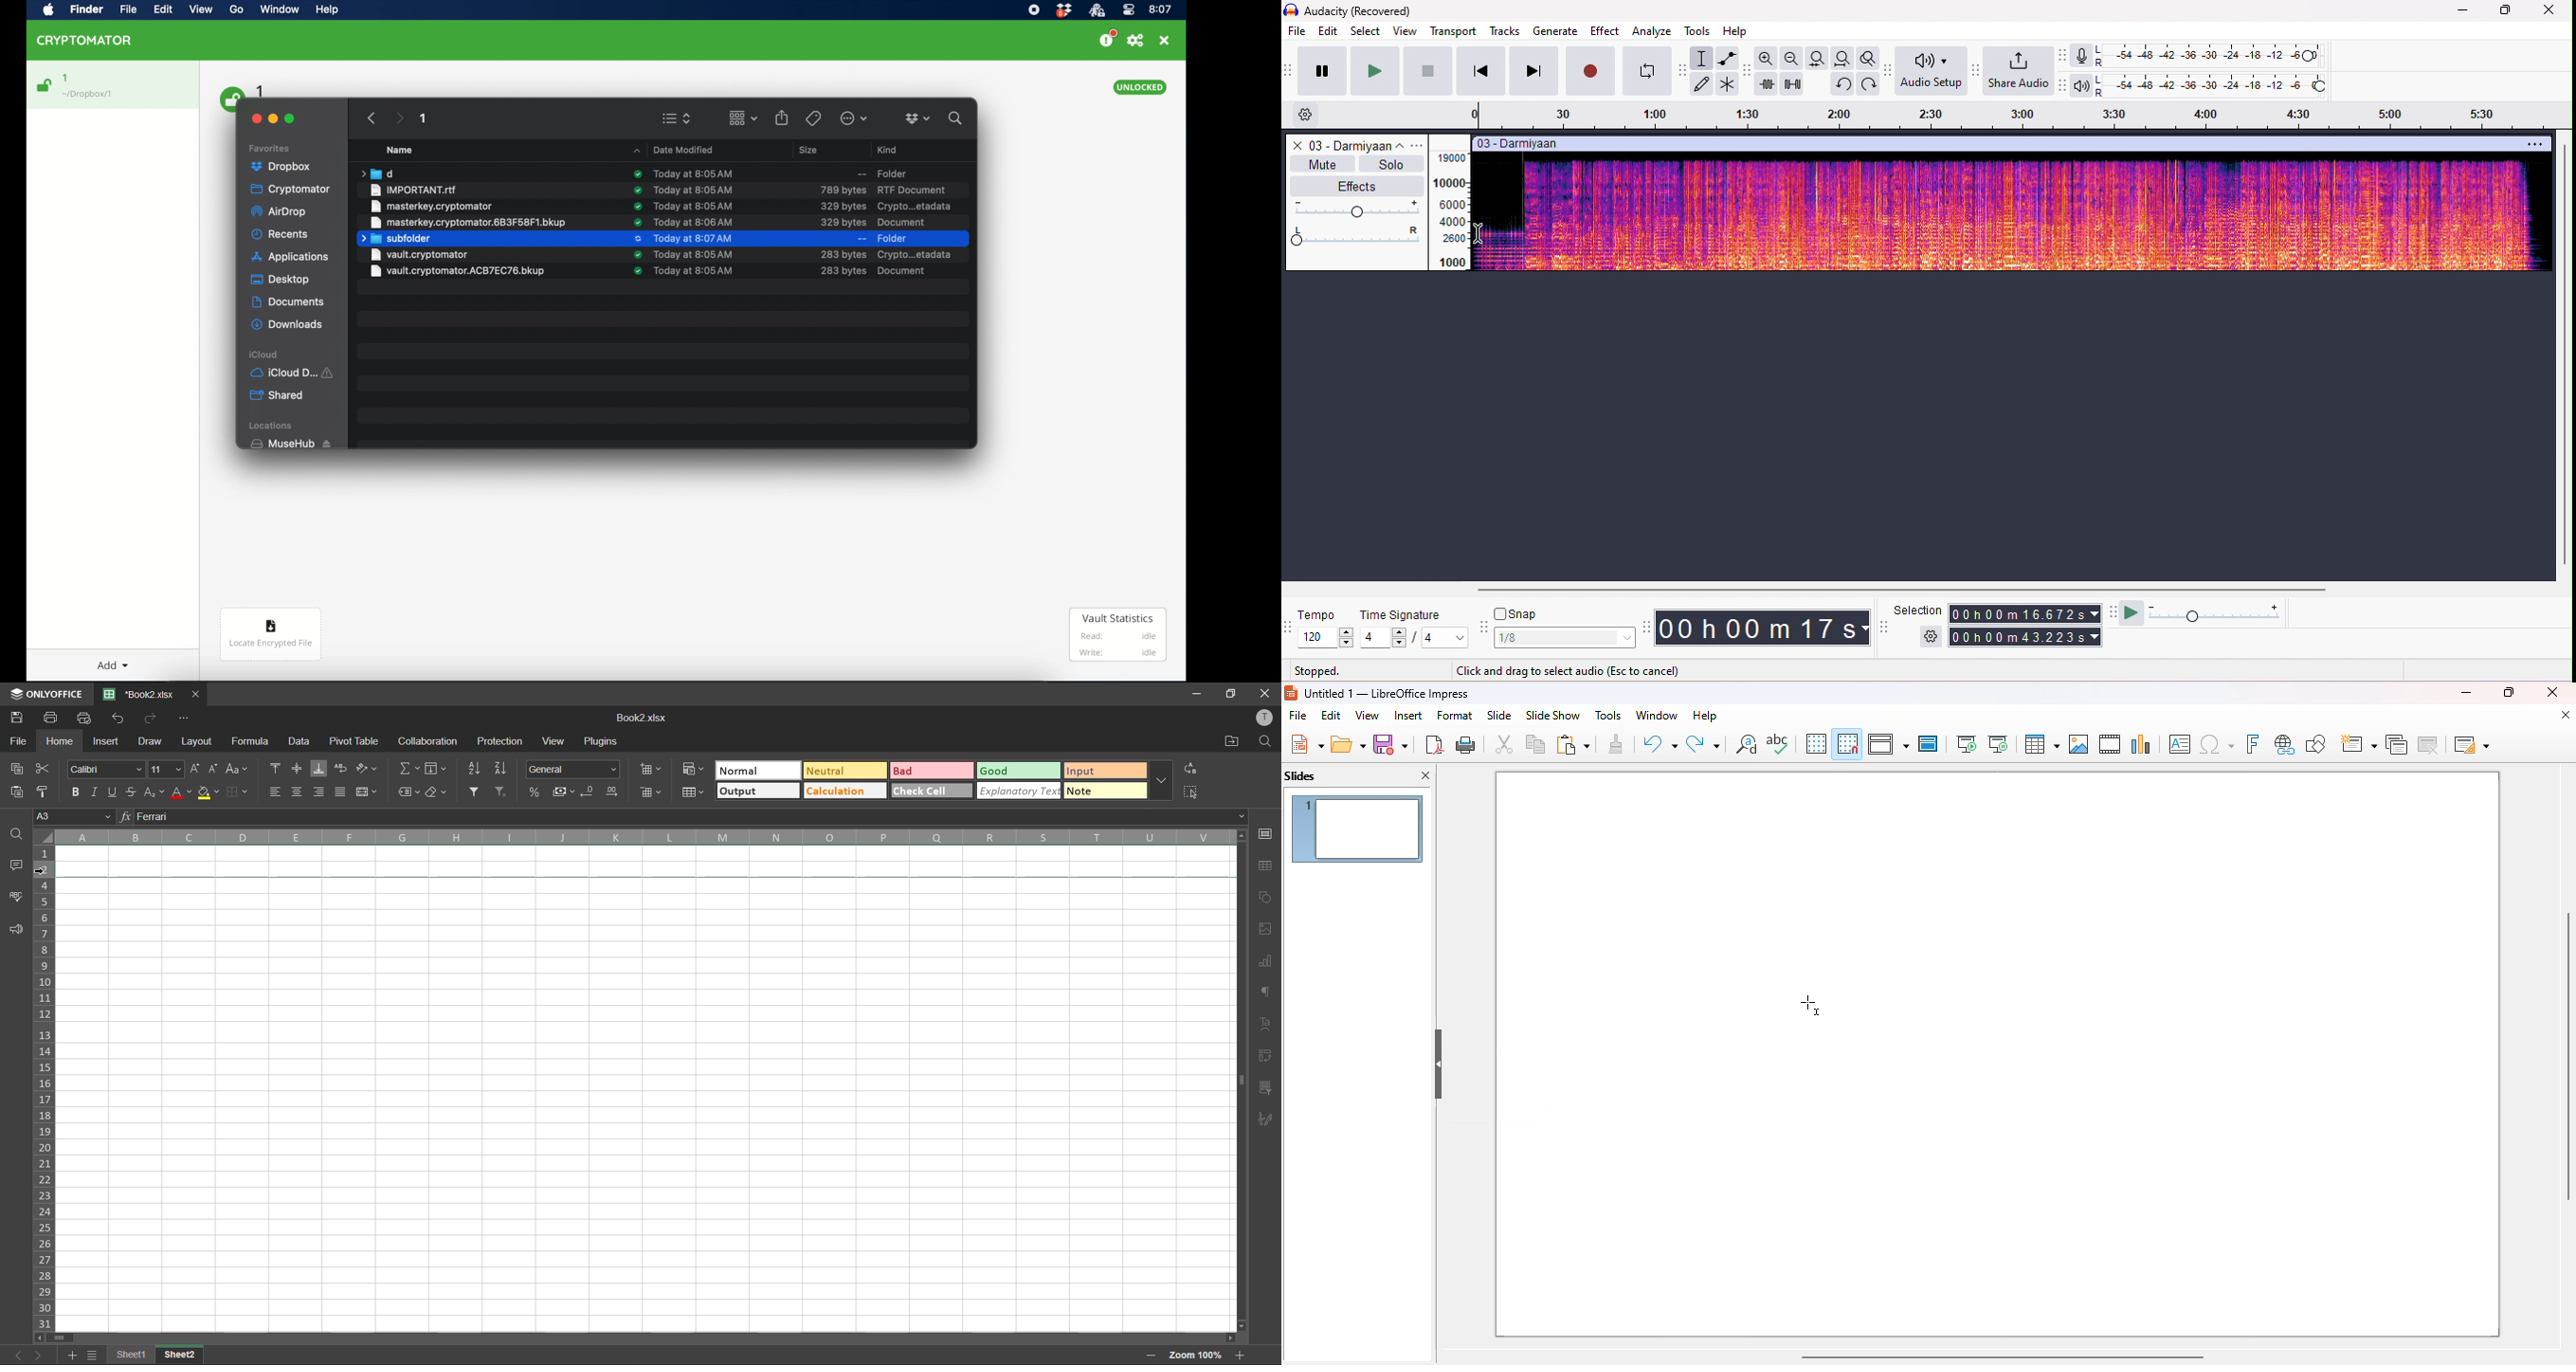  I want to click on cursor, so click(1810, 1004).